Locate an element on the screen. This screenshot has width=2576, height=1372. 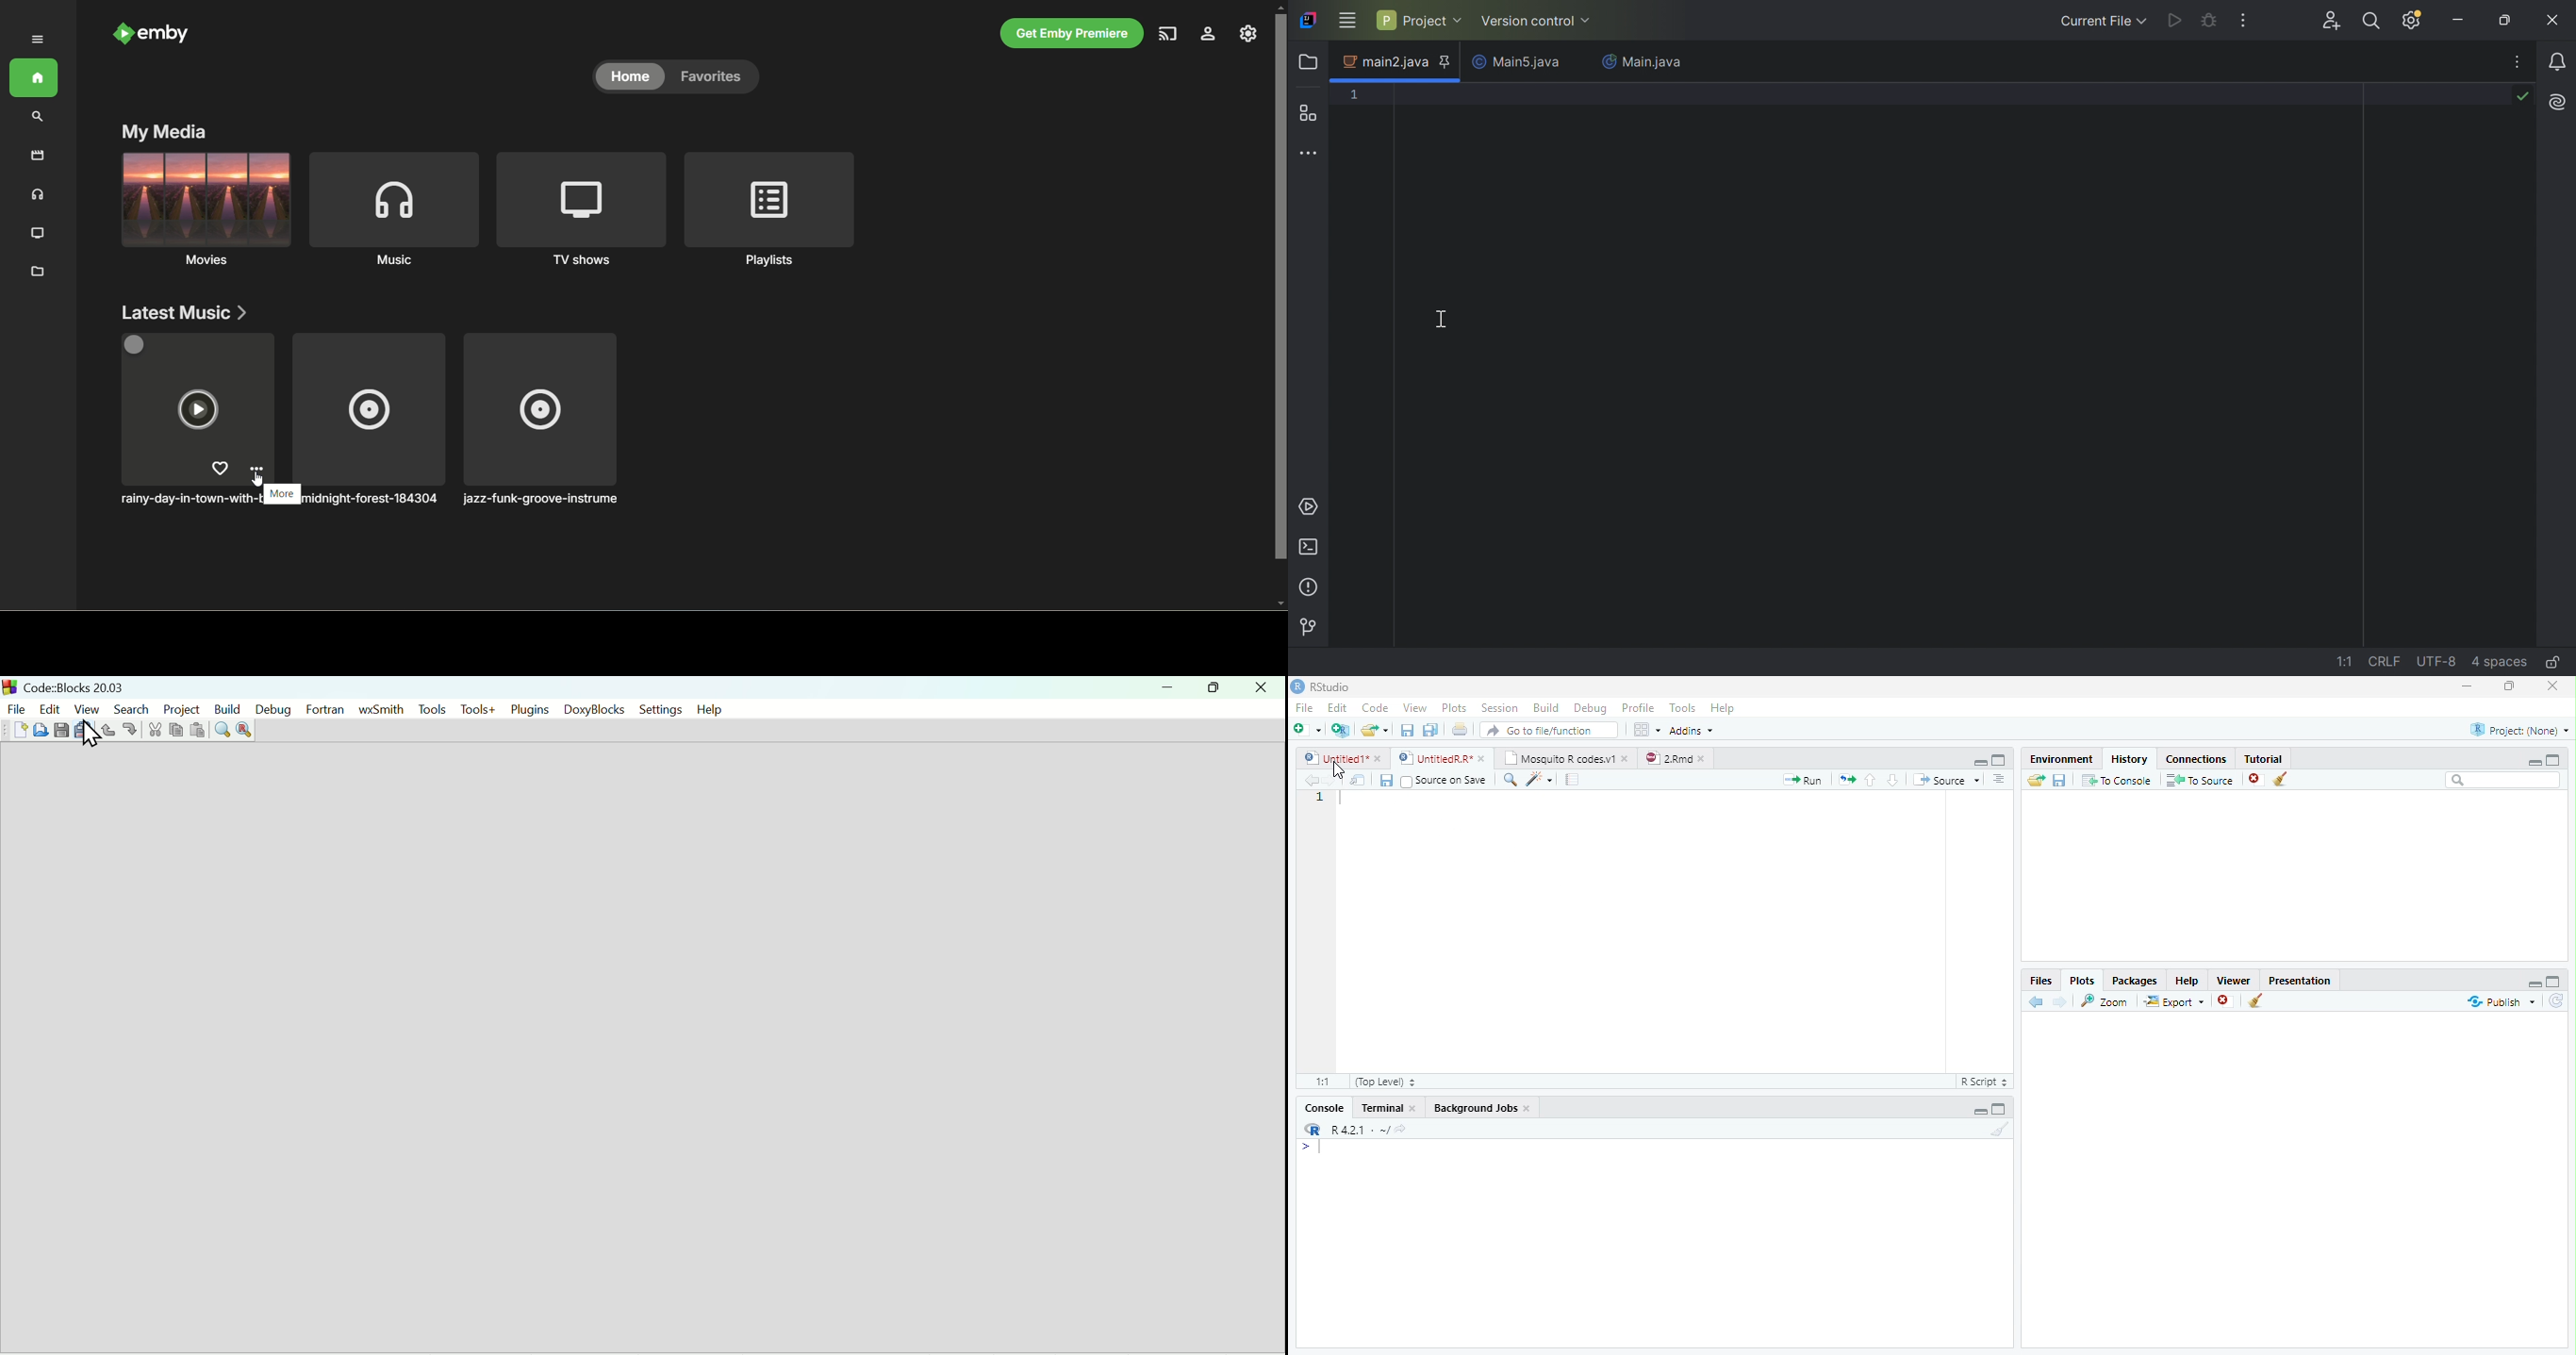
TV shows is located at coordinates (582, 212).